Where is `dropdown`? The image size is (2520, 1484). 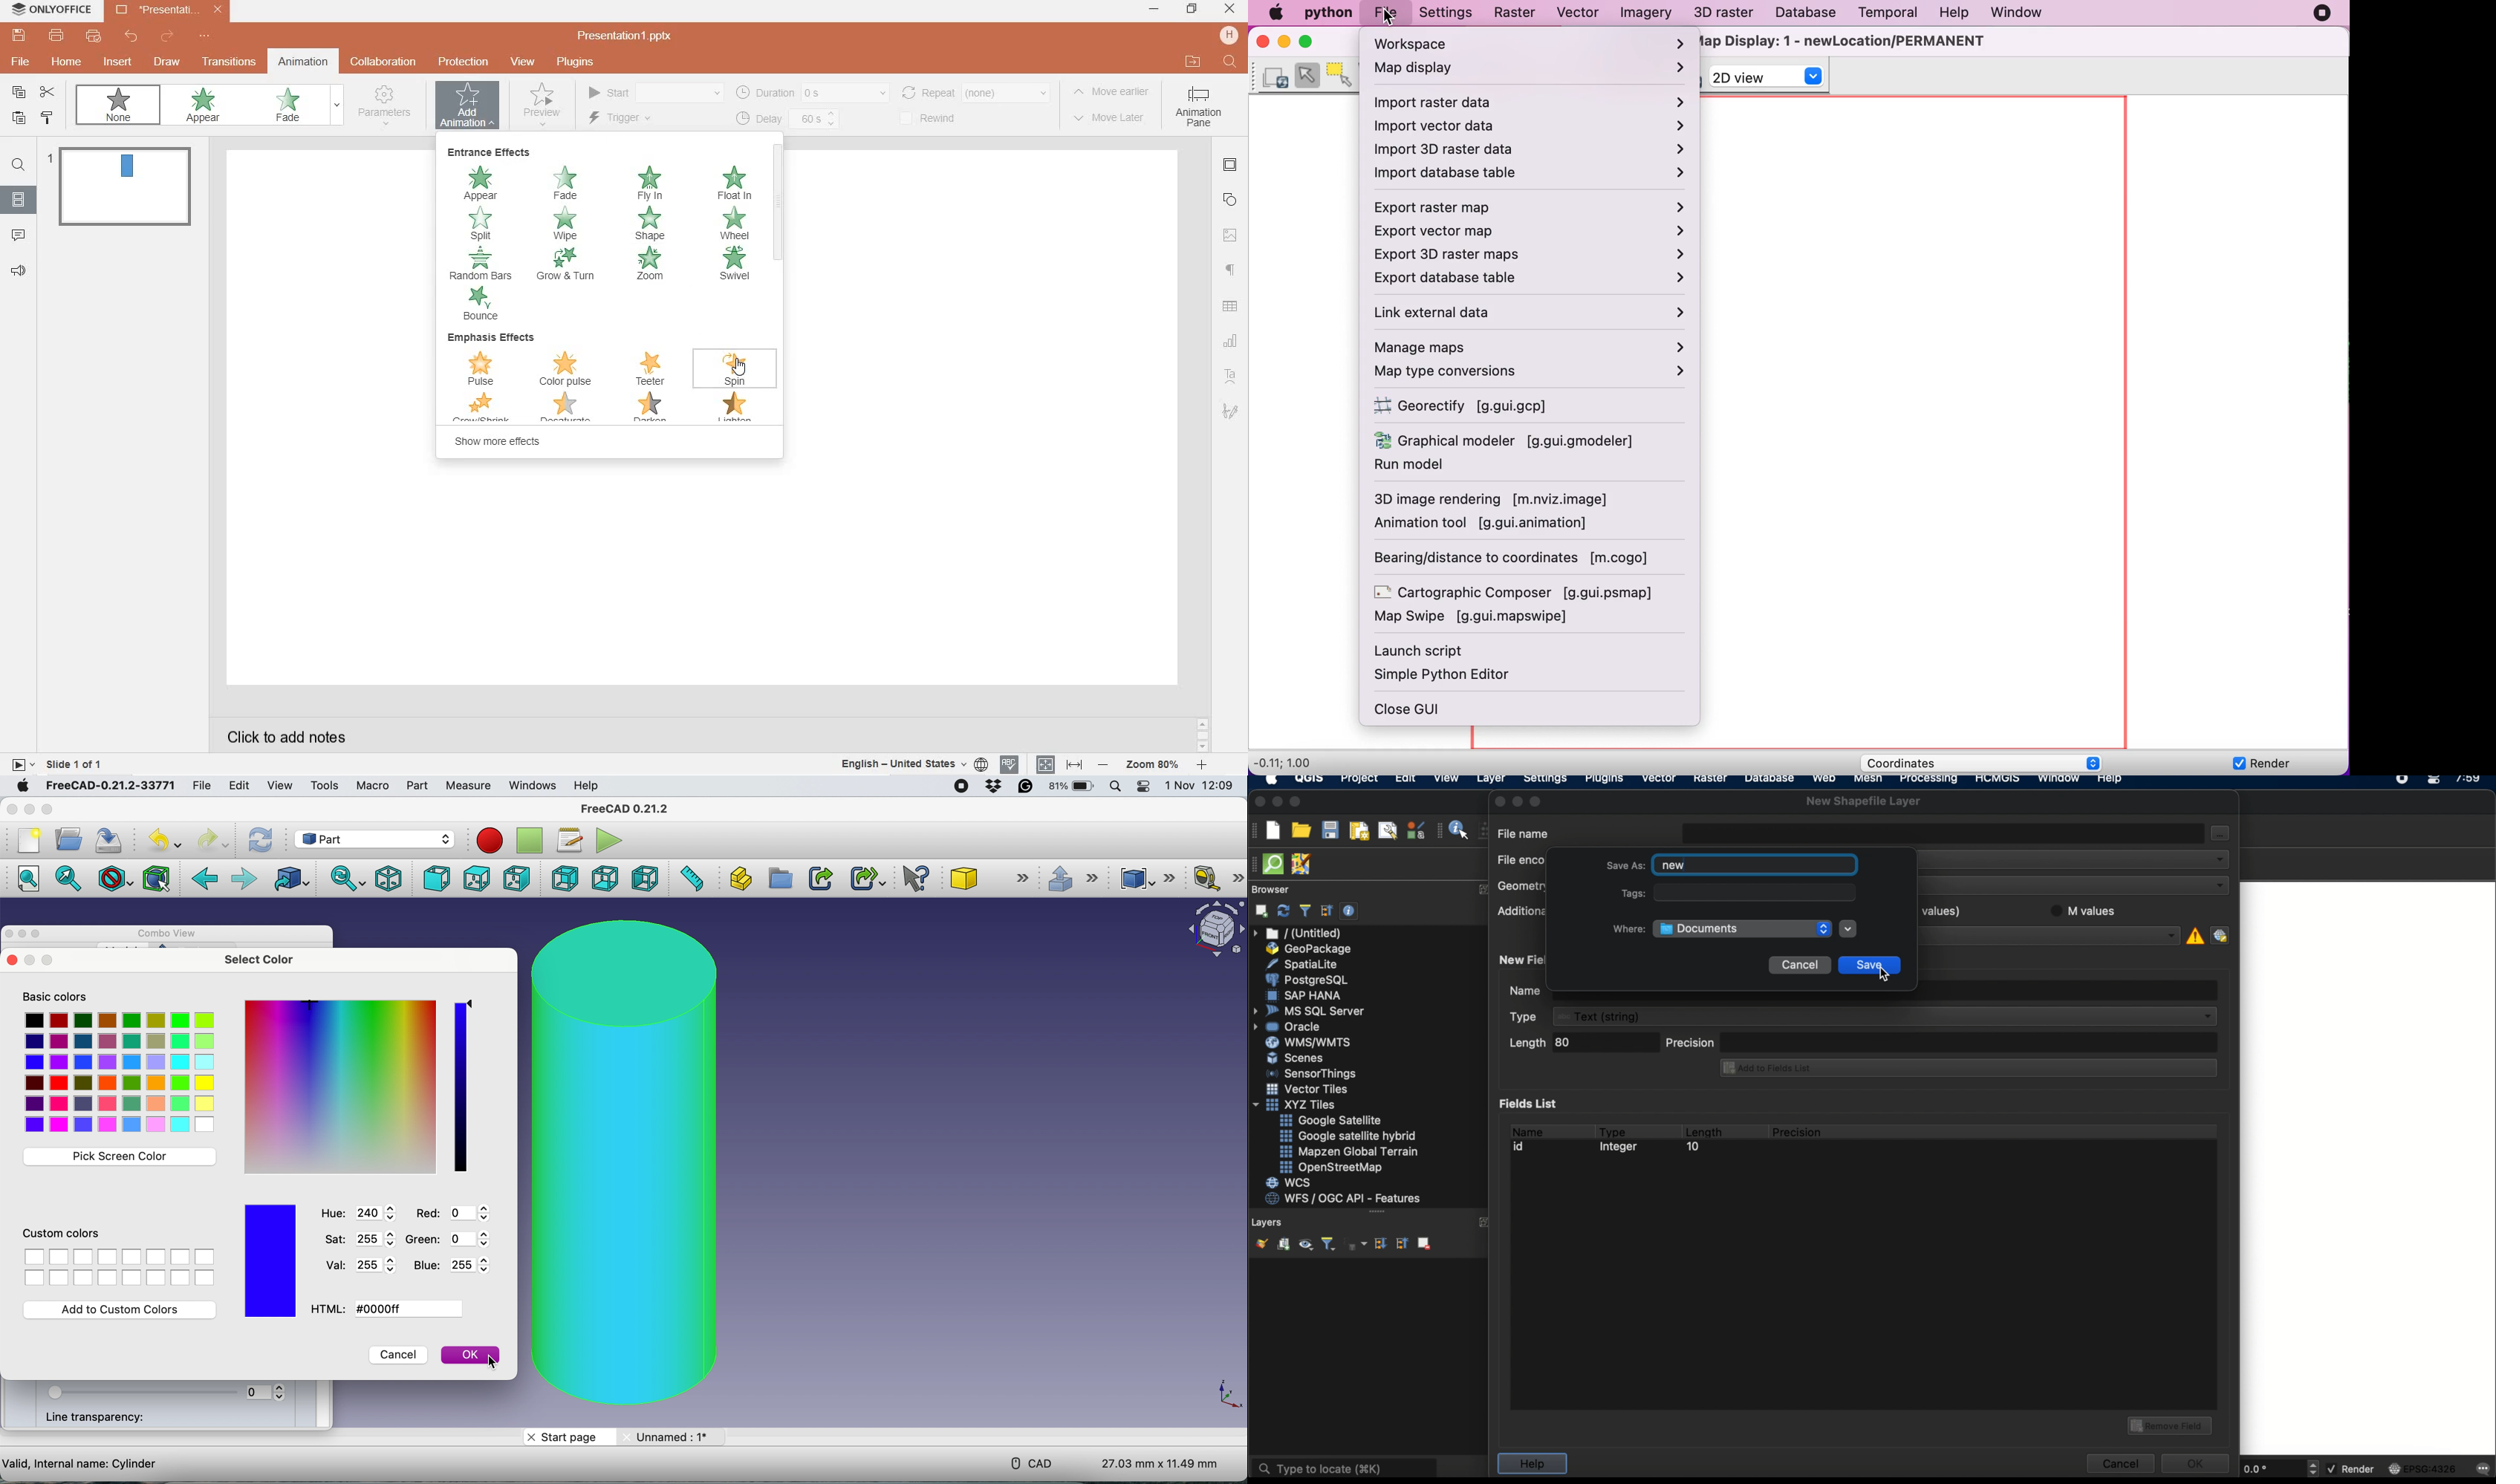 dropdown is located at coordinates (2218, 885).